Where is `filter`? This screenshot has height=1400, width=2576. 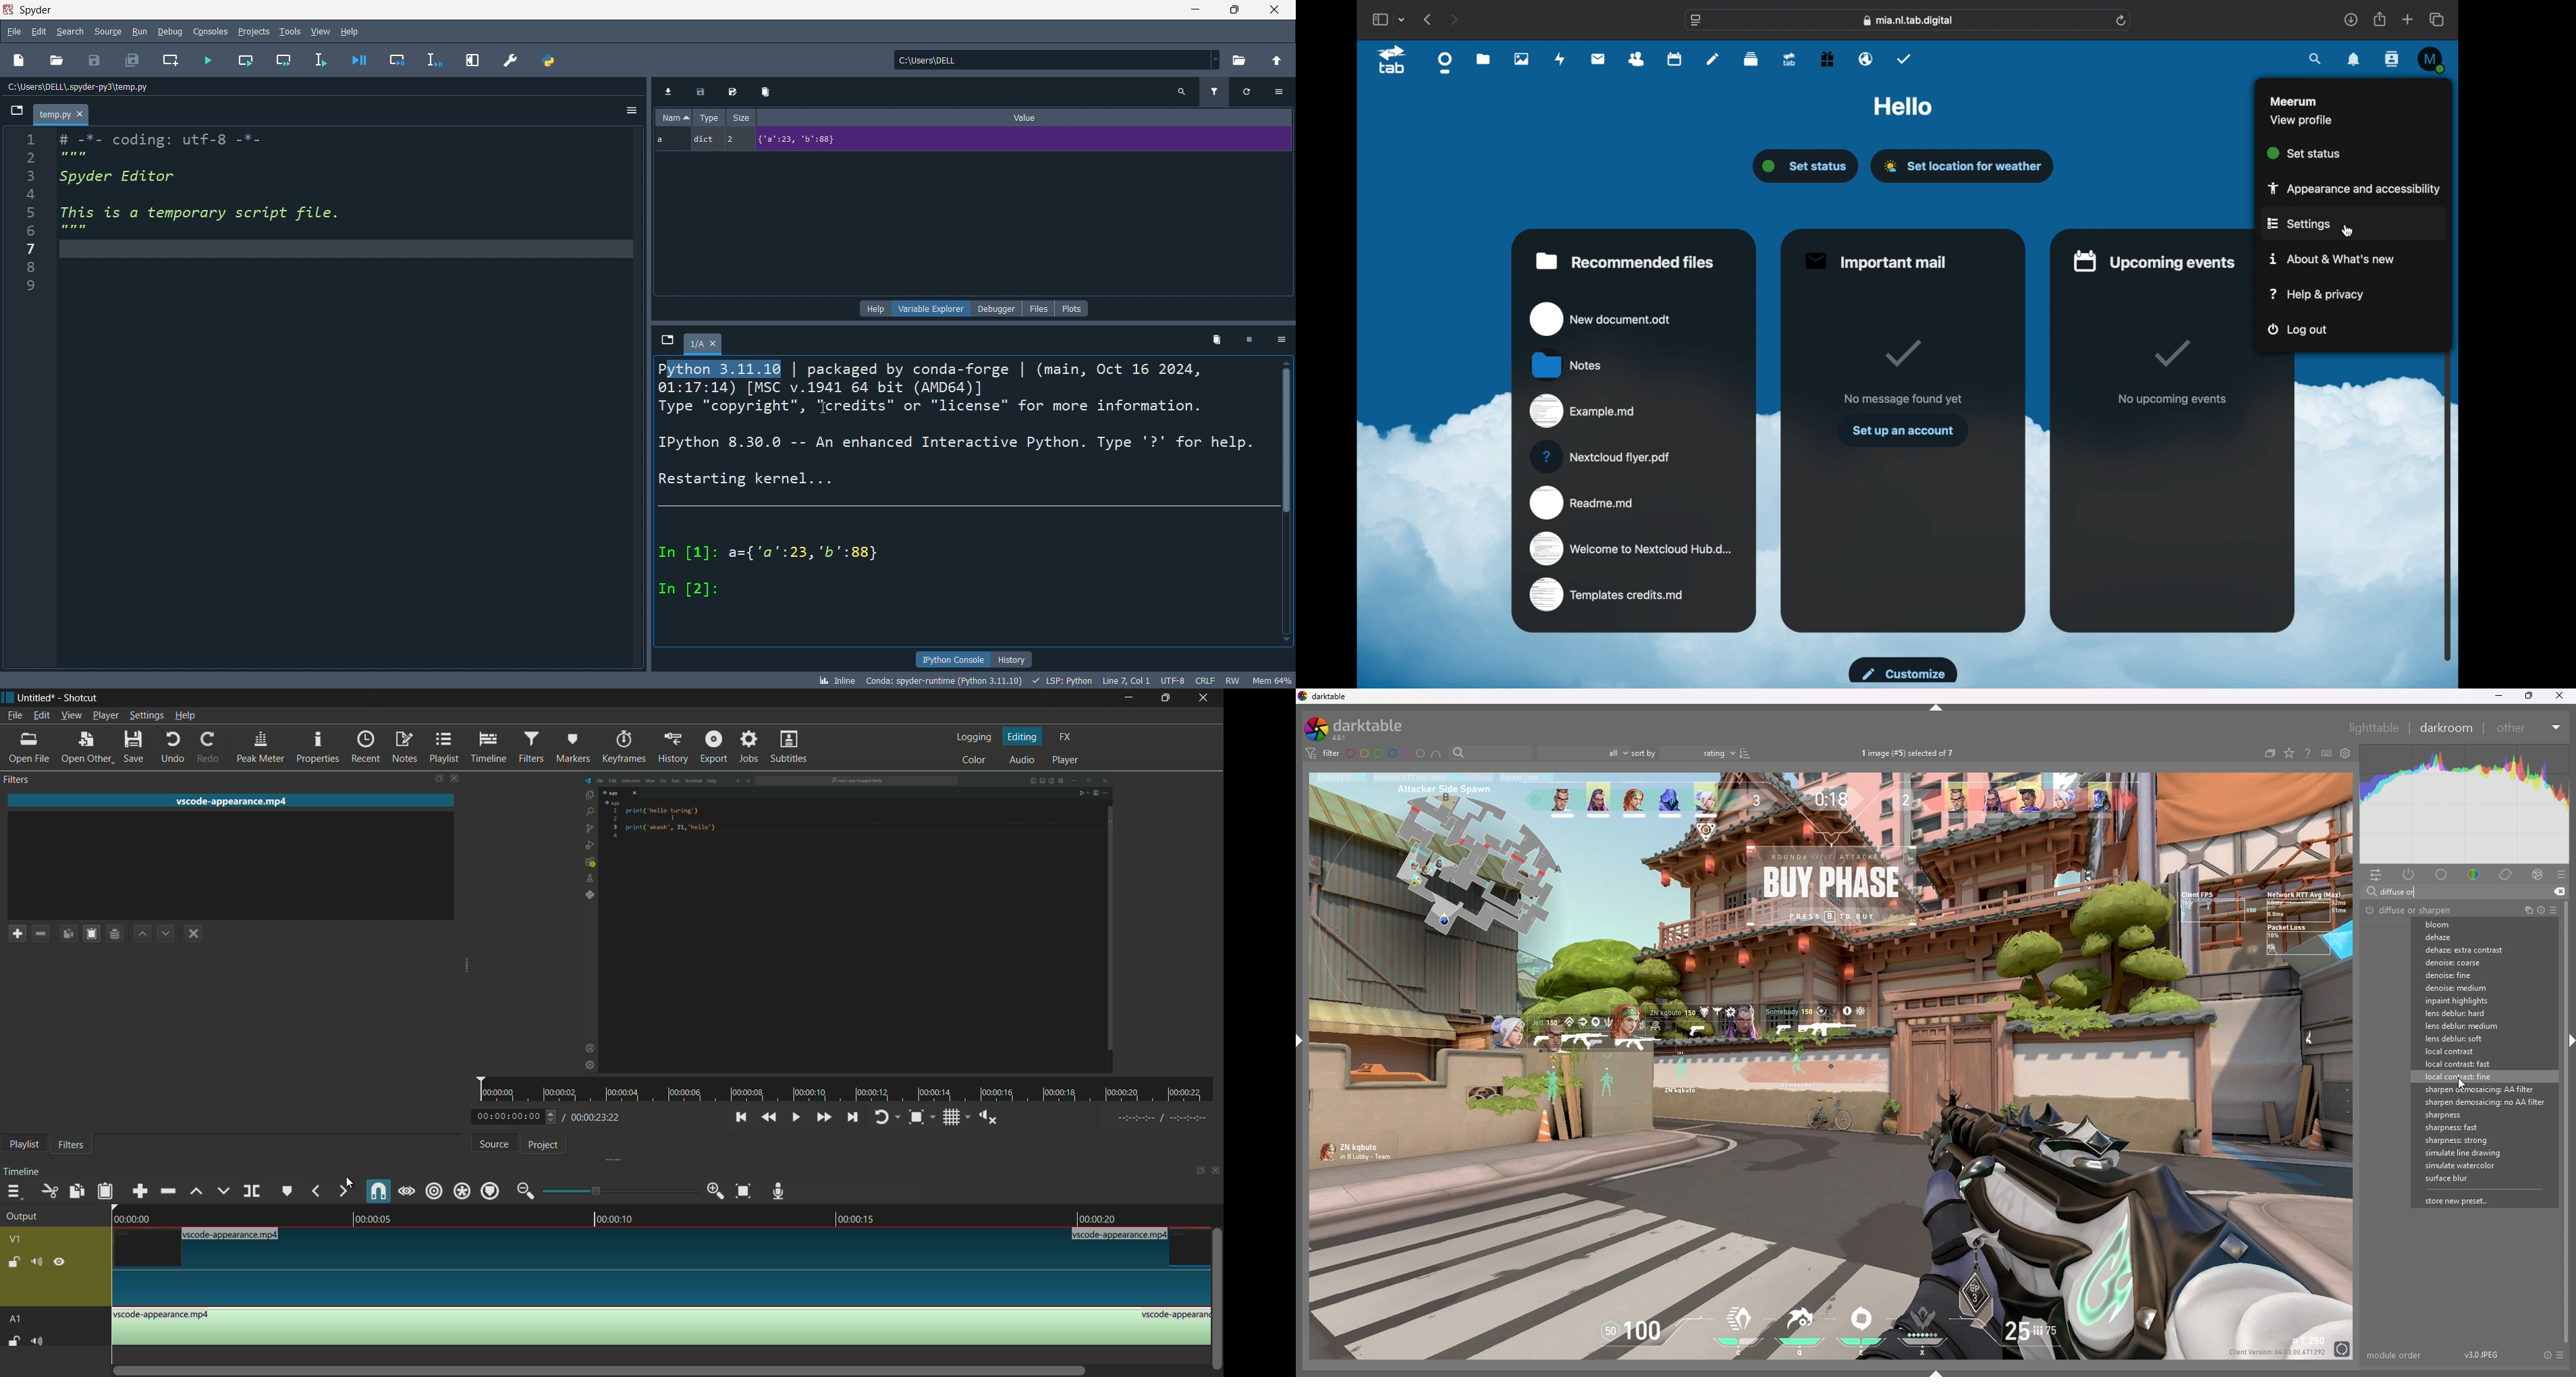 filter is located at coordinates (1217, 90).